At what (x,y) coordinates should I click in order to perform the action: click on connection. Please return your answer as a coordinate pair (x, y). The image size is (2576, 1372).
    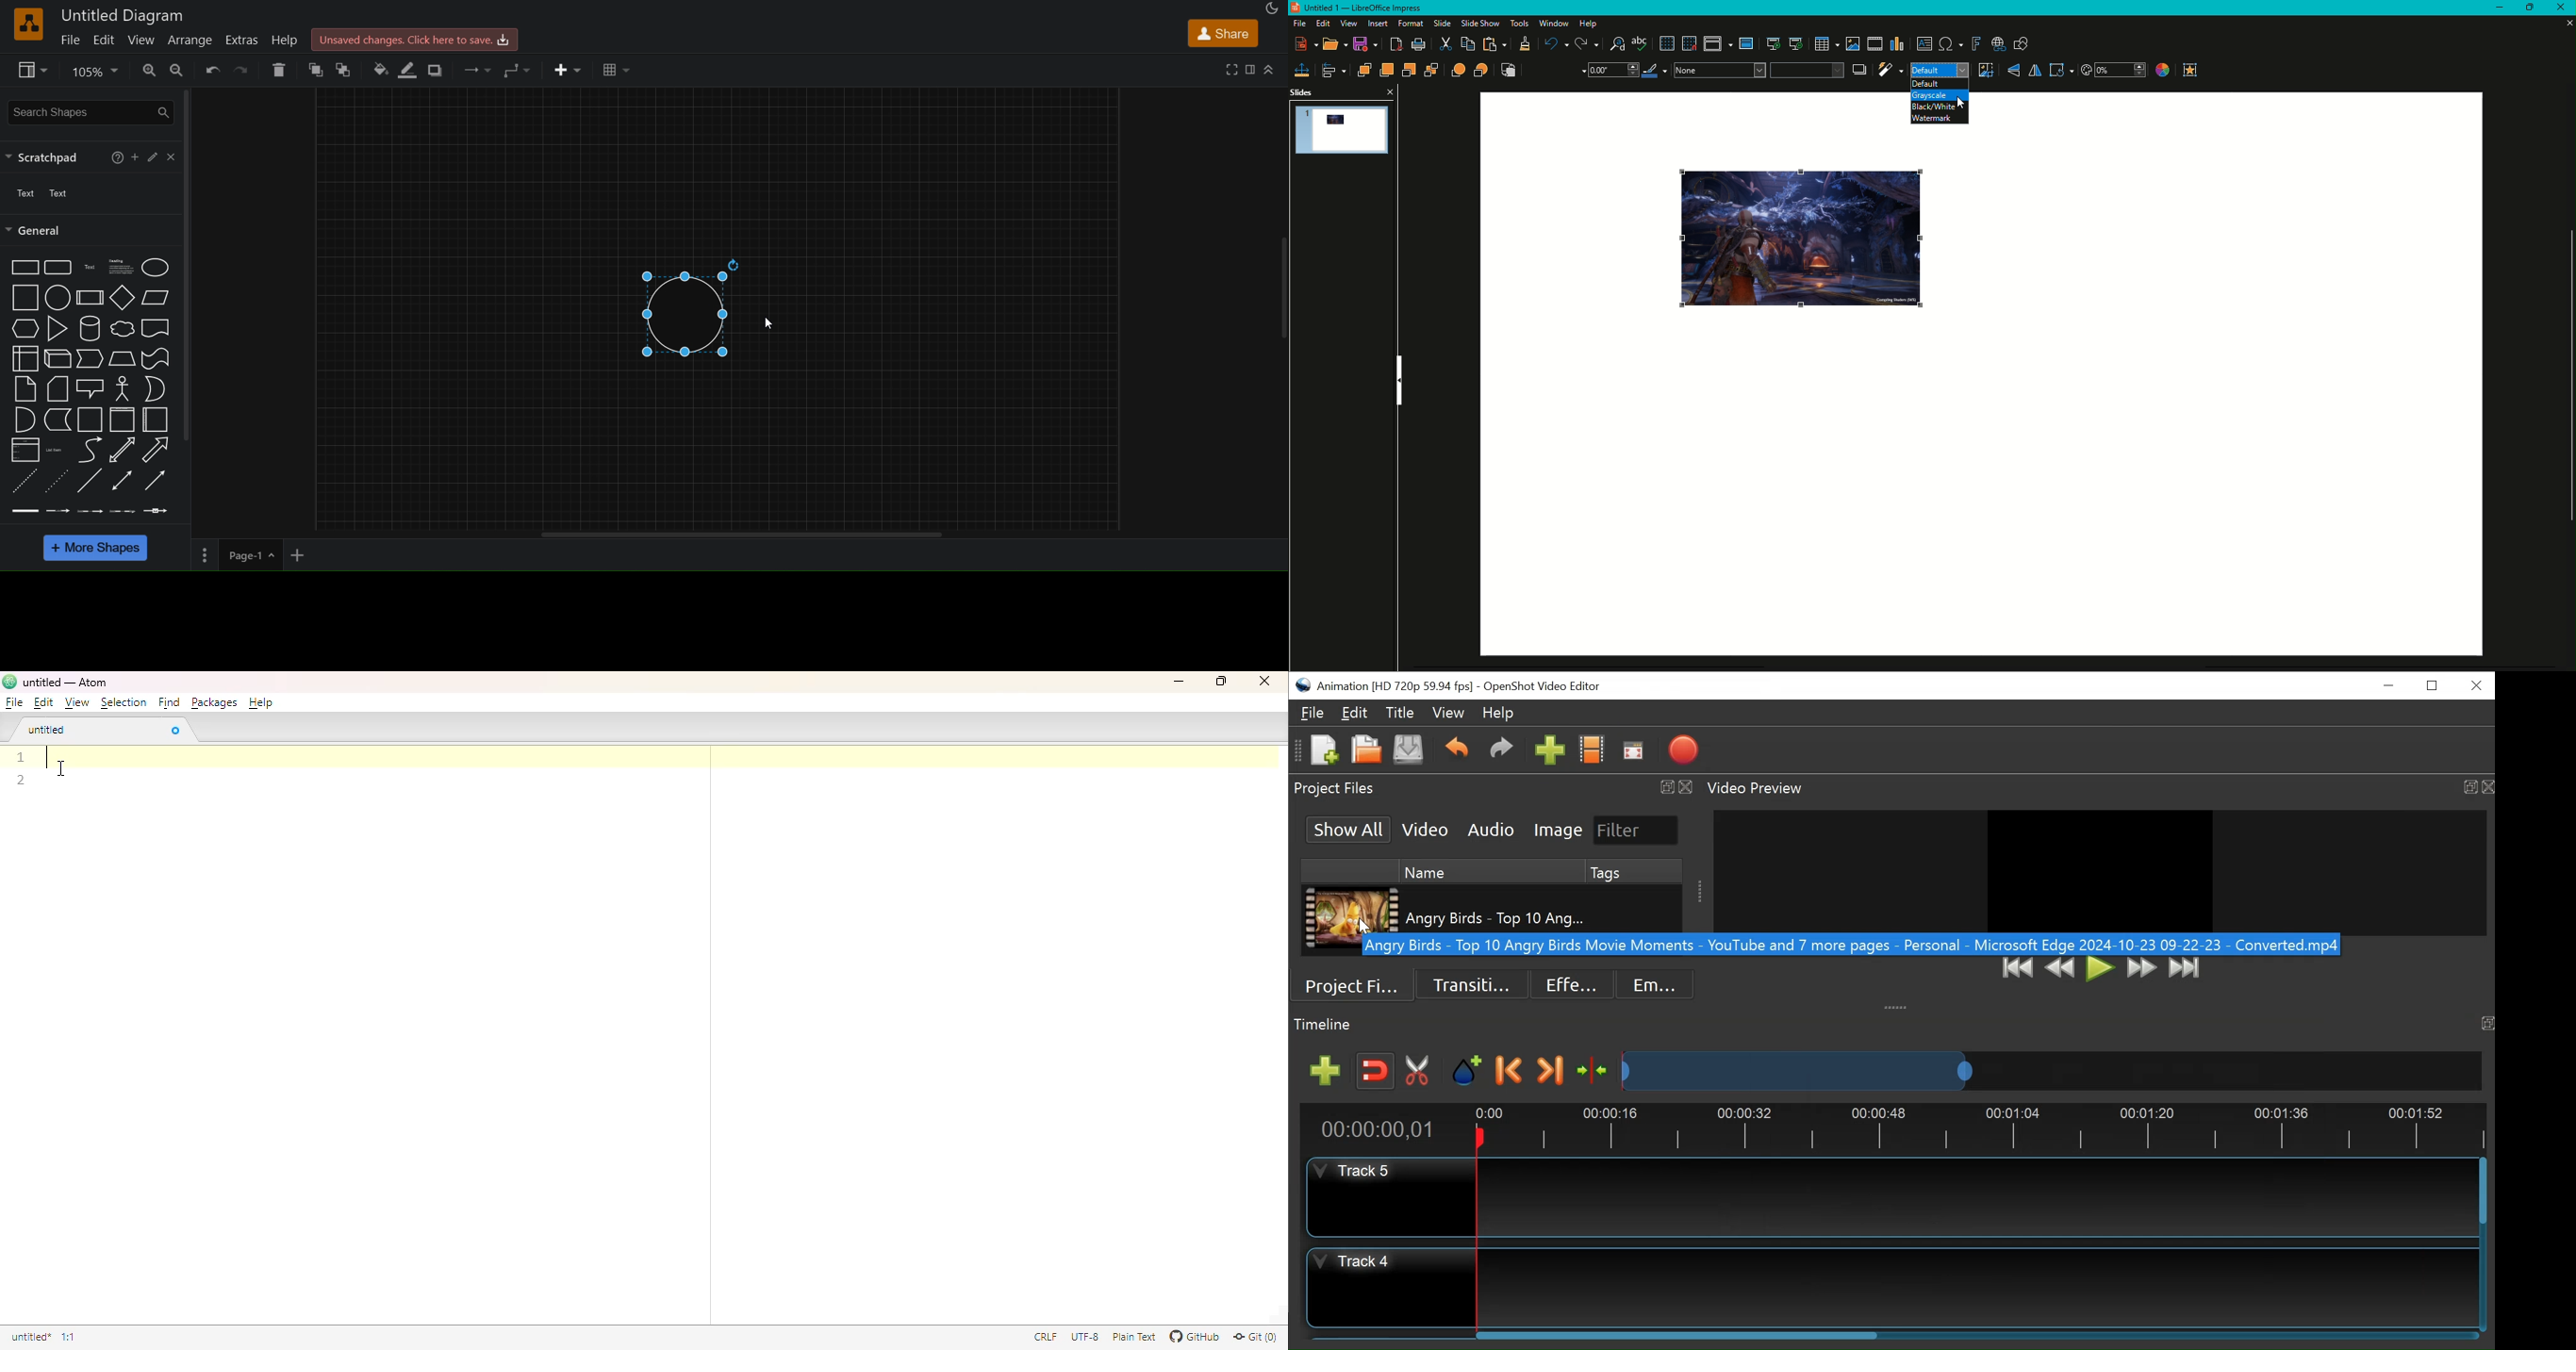
    Looking at the image, I should click on (478, 70).